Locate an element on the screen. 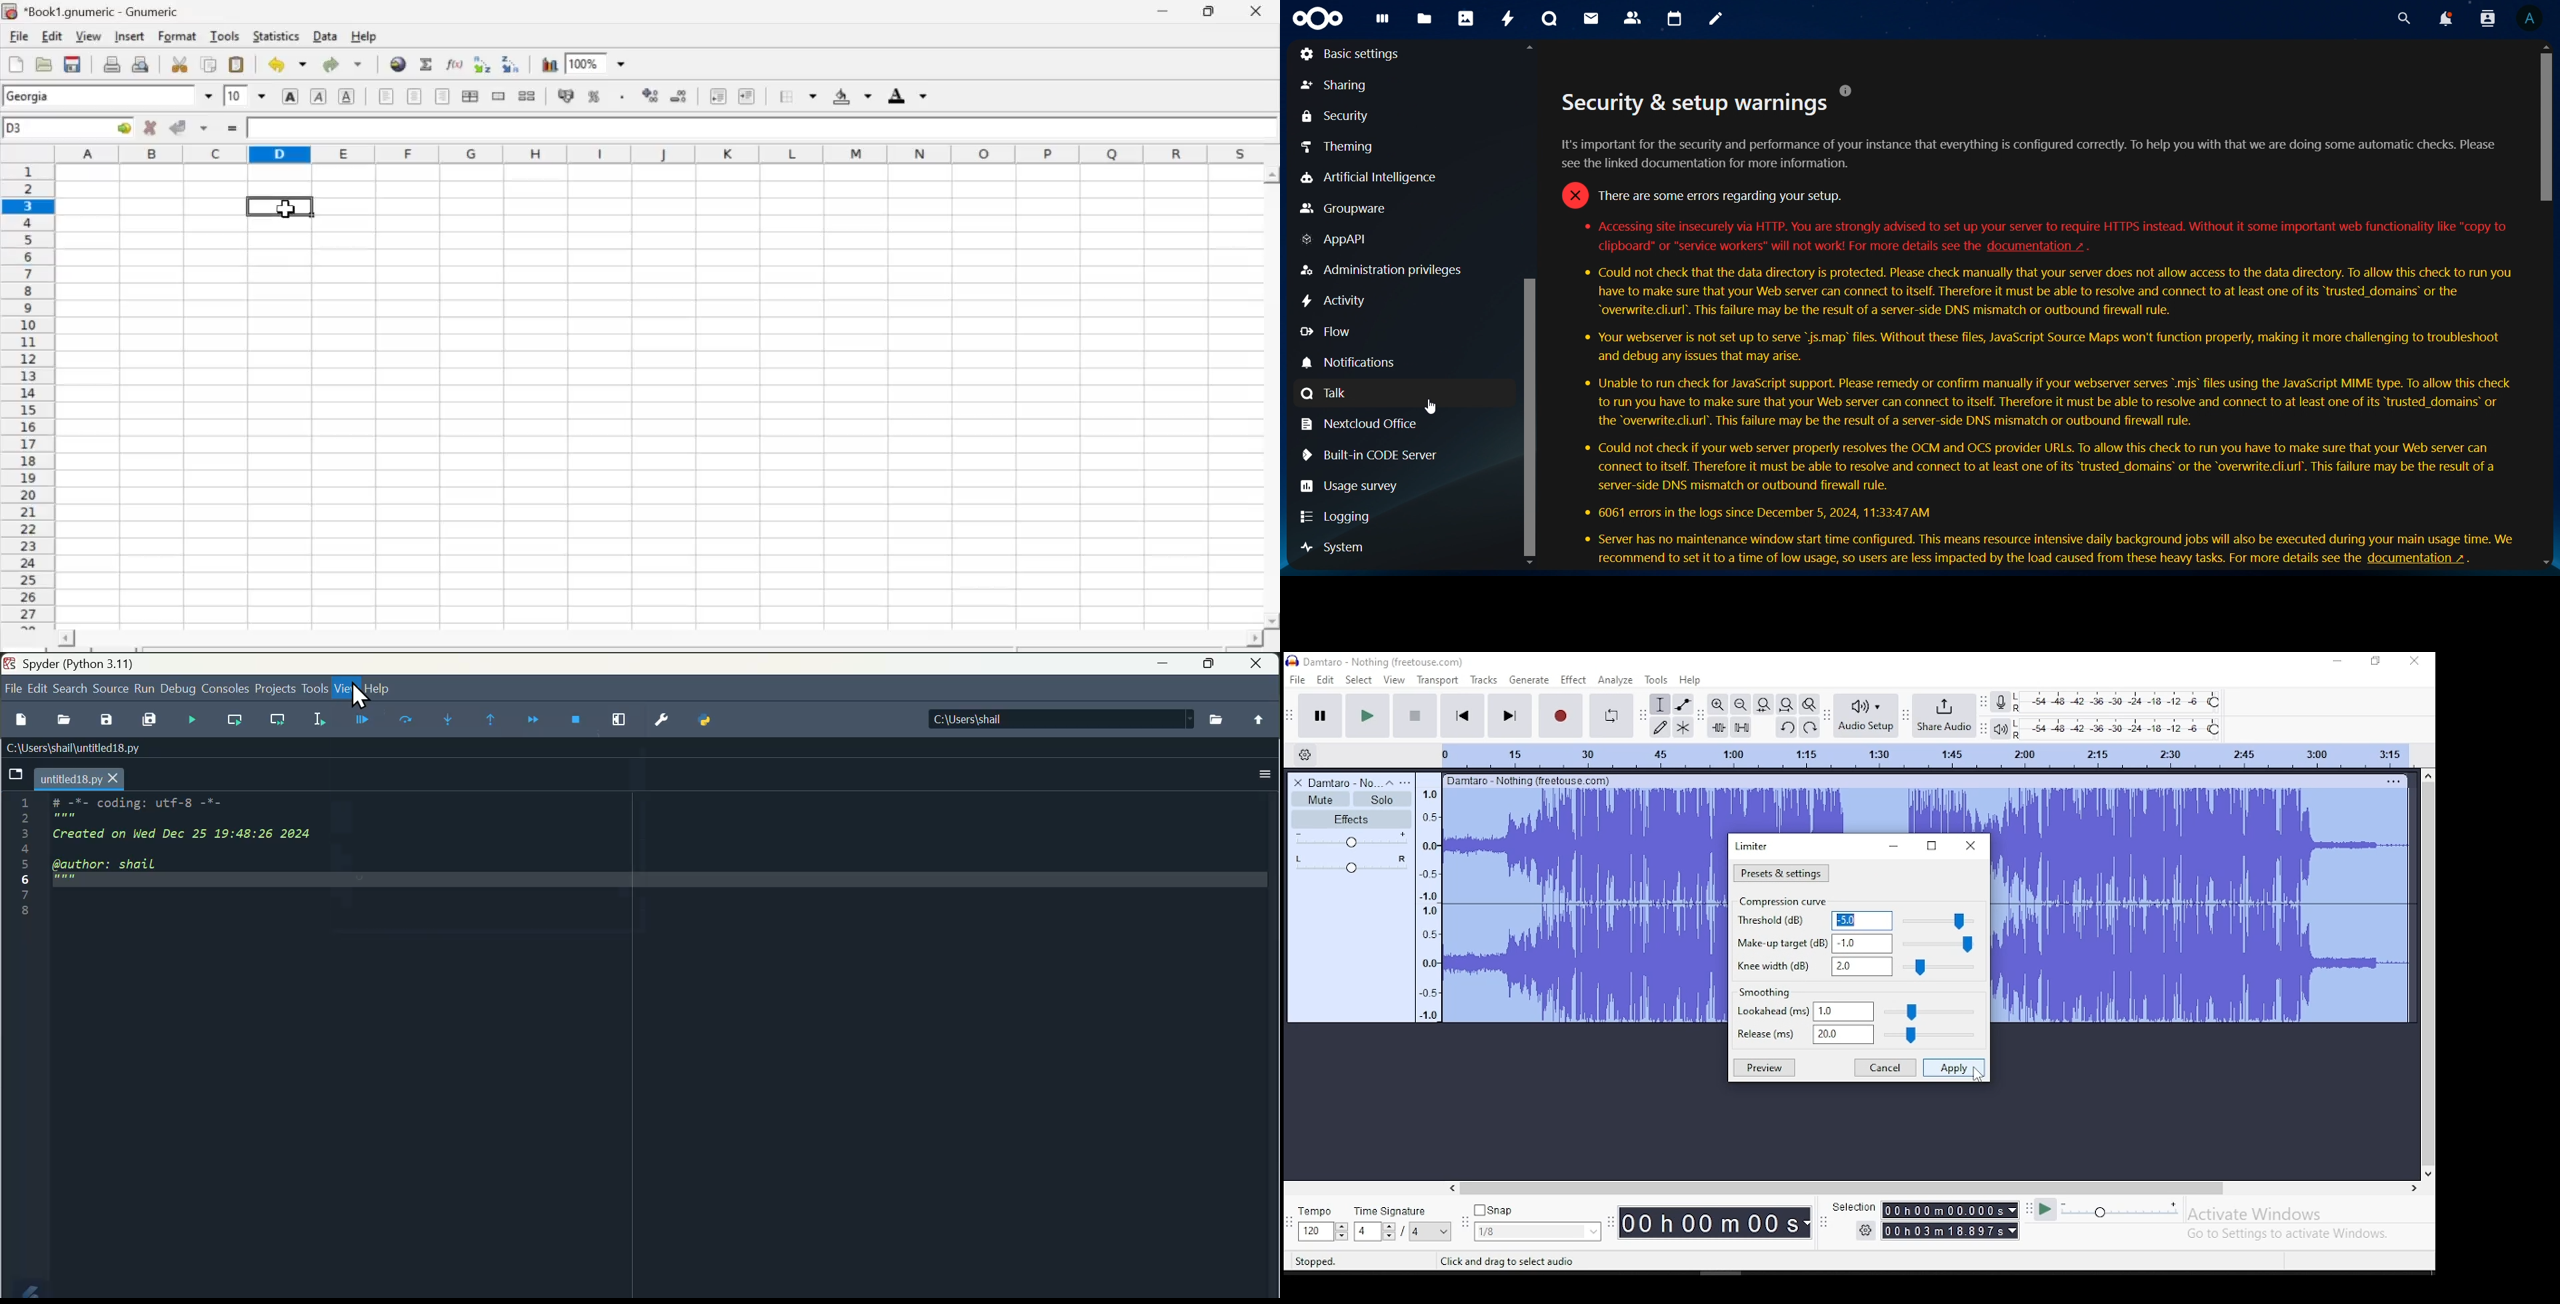  View is located at coordinates (348, 690).